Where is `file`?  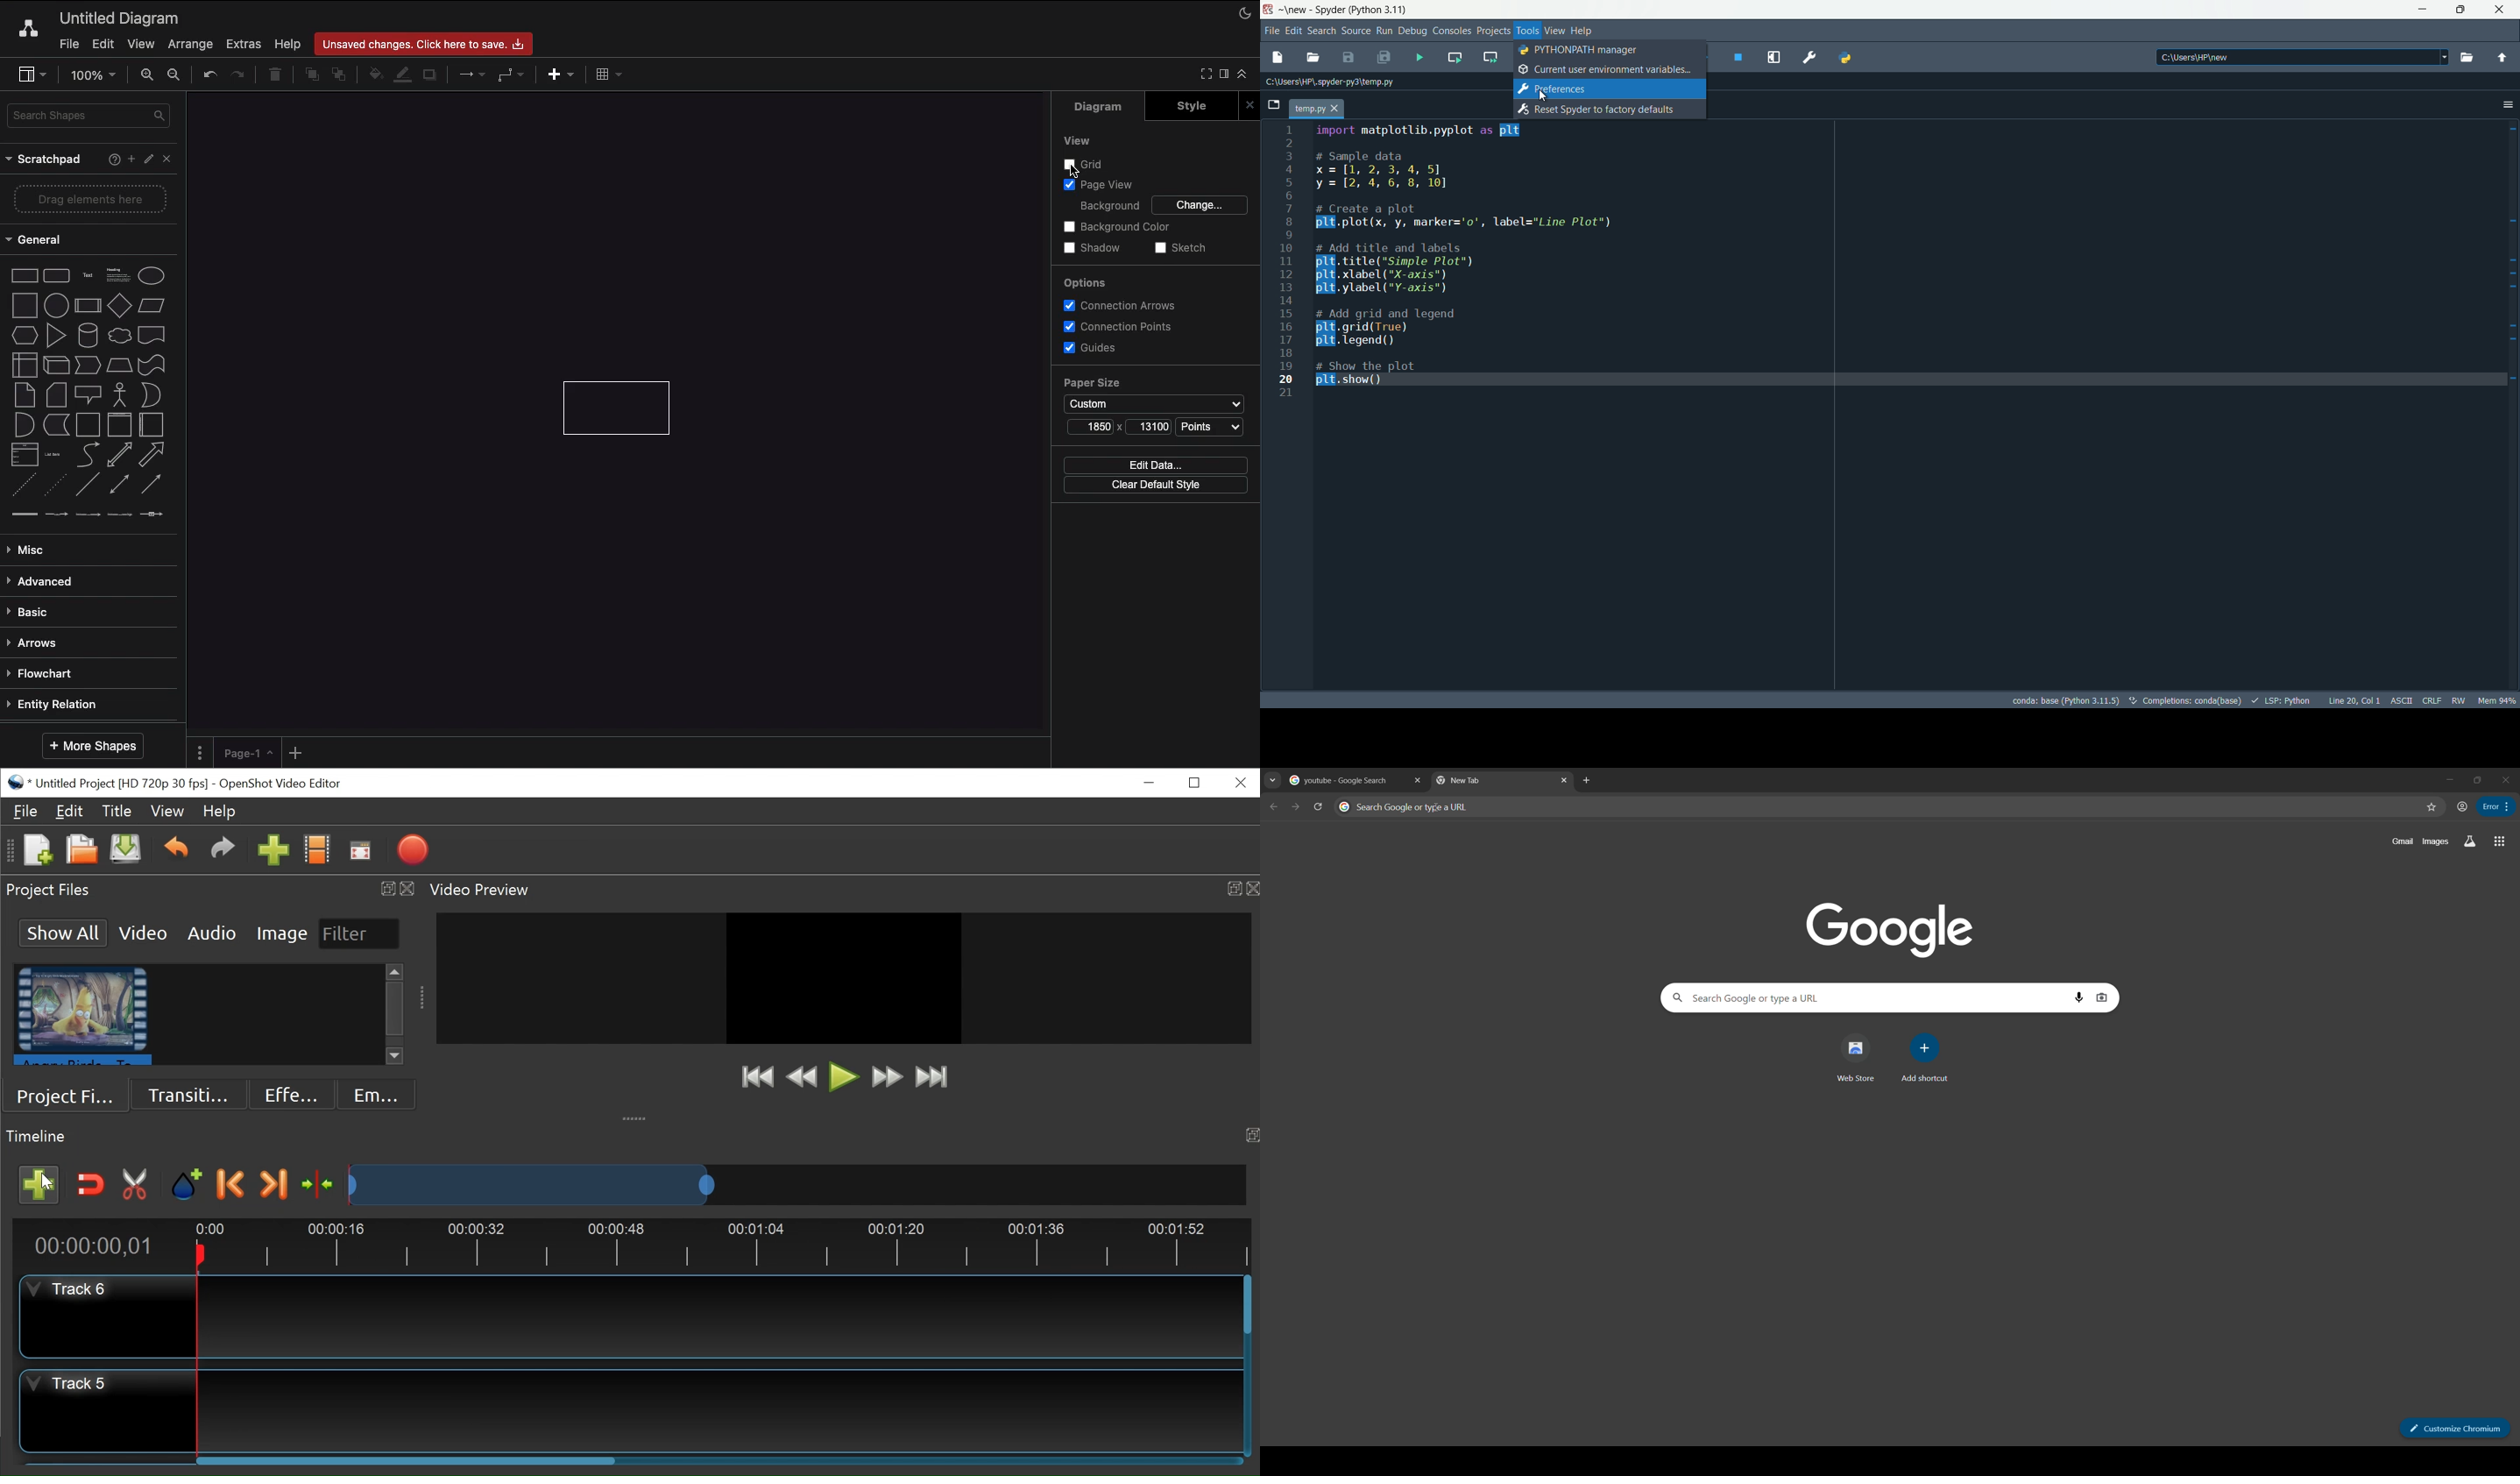
file is located at coordinates (1270, 31).